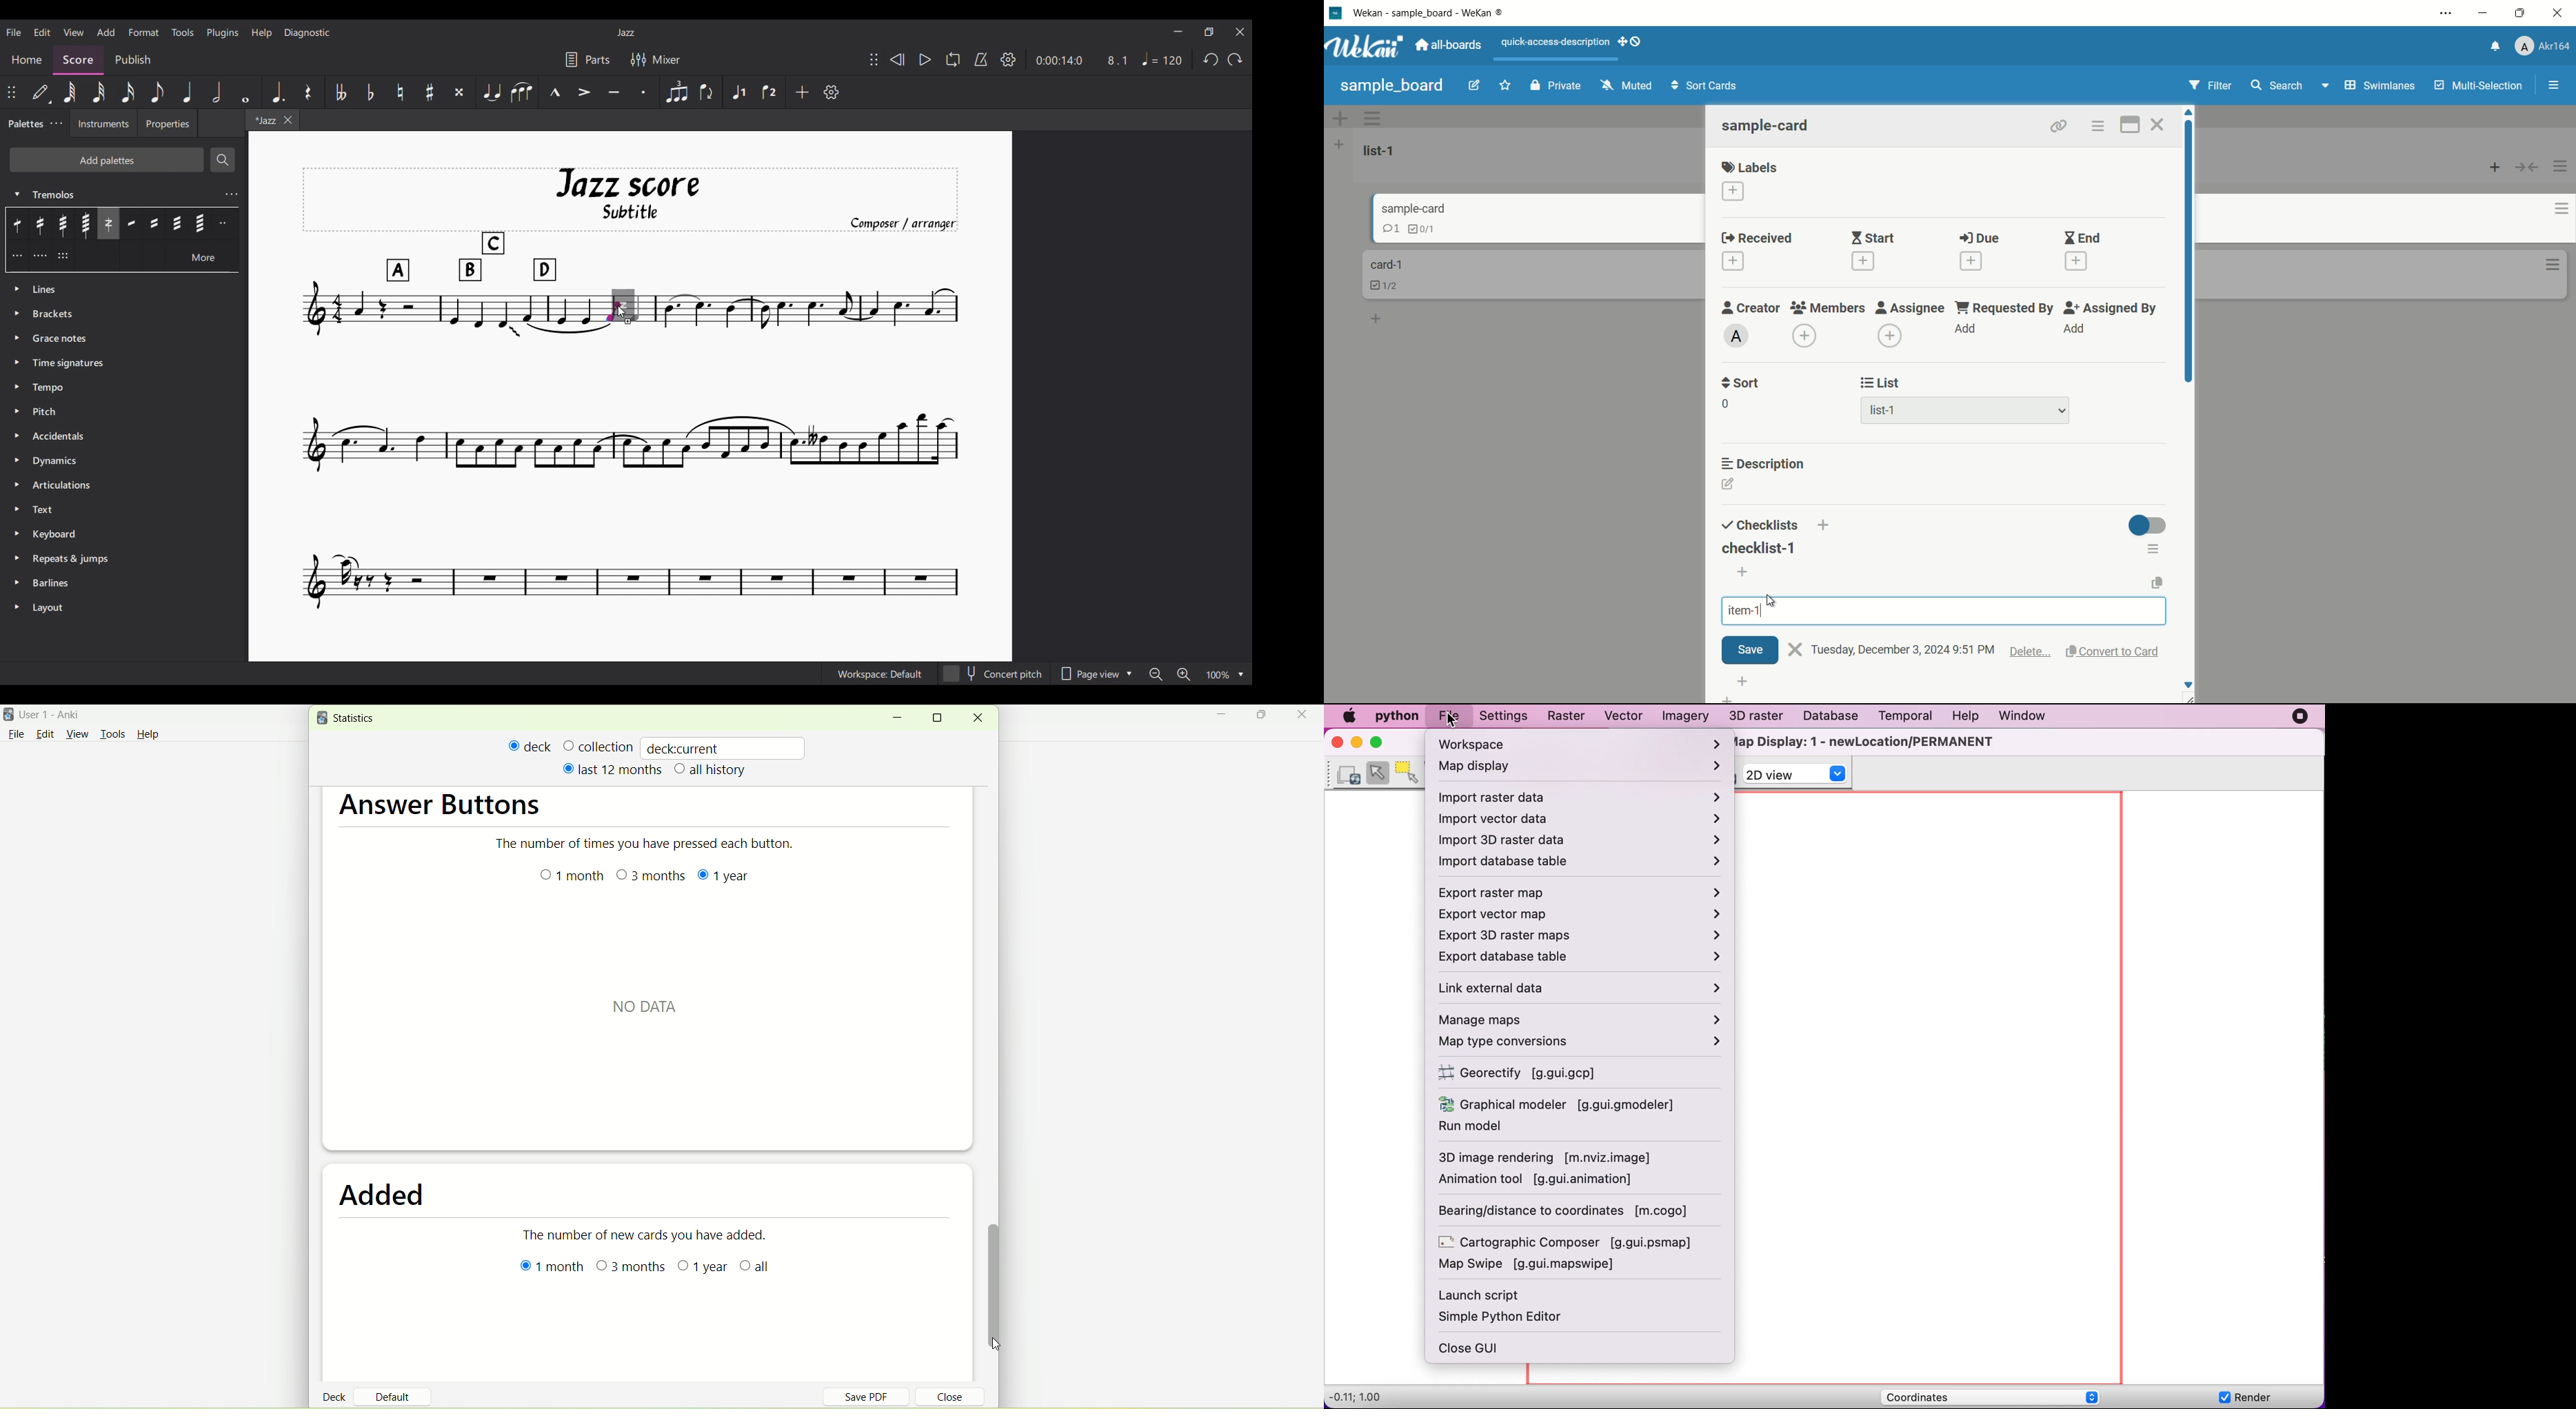  Describe the element at coordinates (1558, 85) in the screenshot. I see `private` at that location.